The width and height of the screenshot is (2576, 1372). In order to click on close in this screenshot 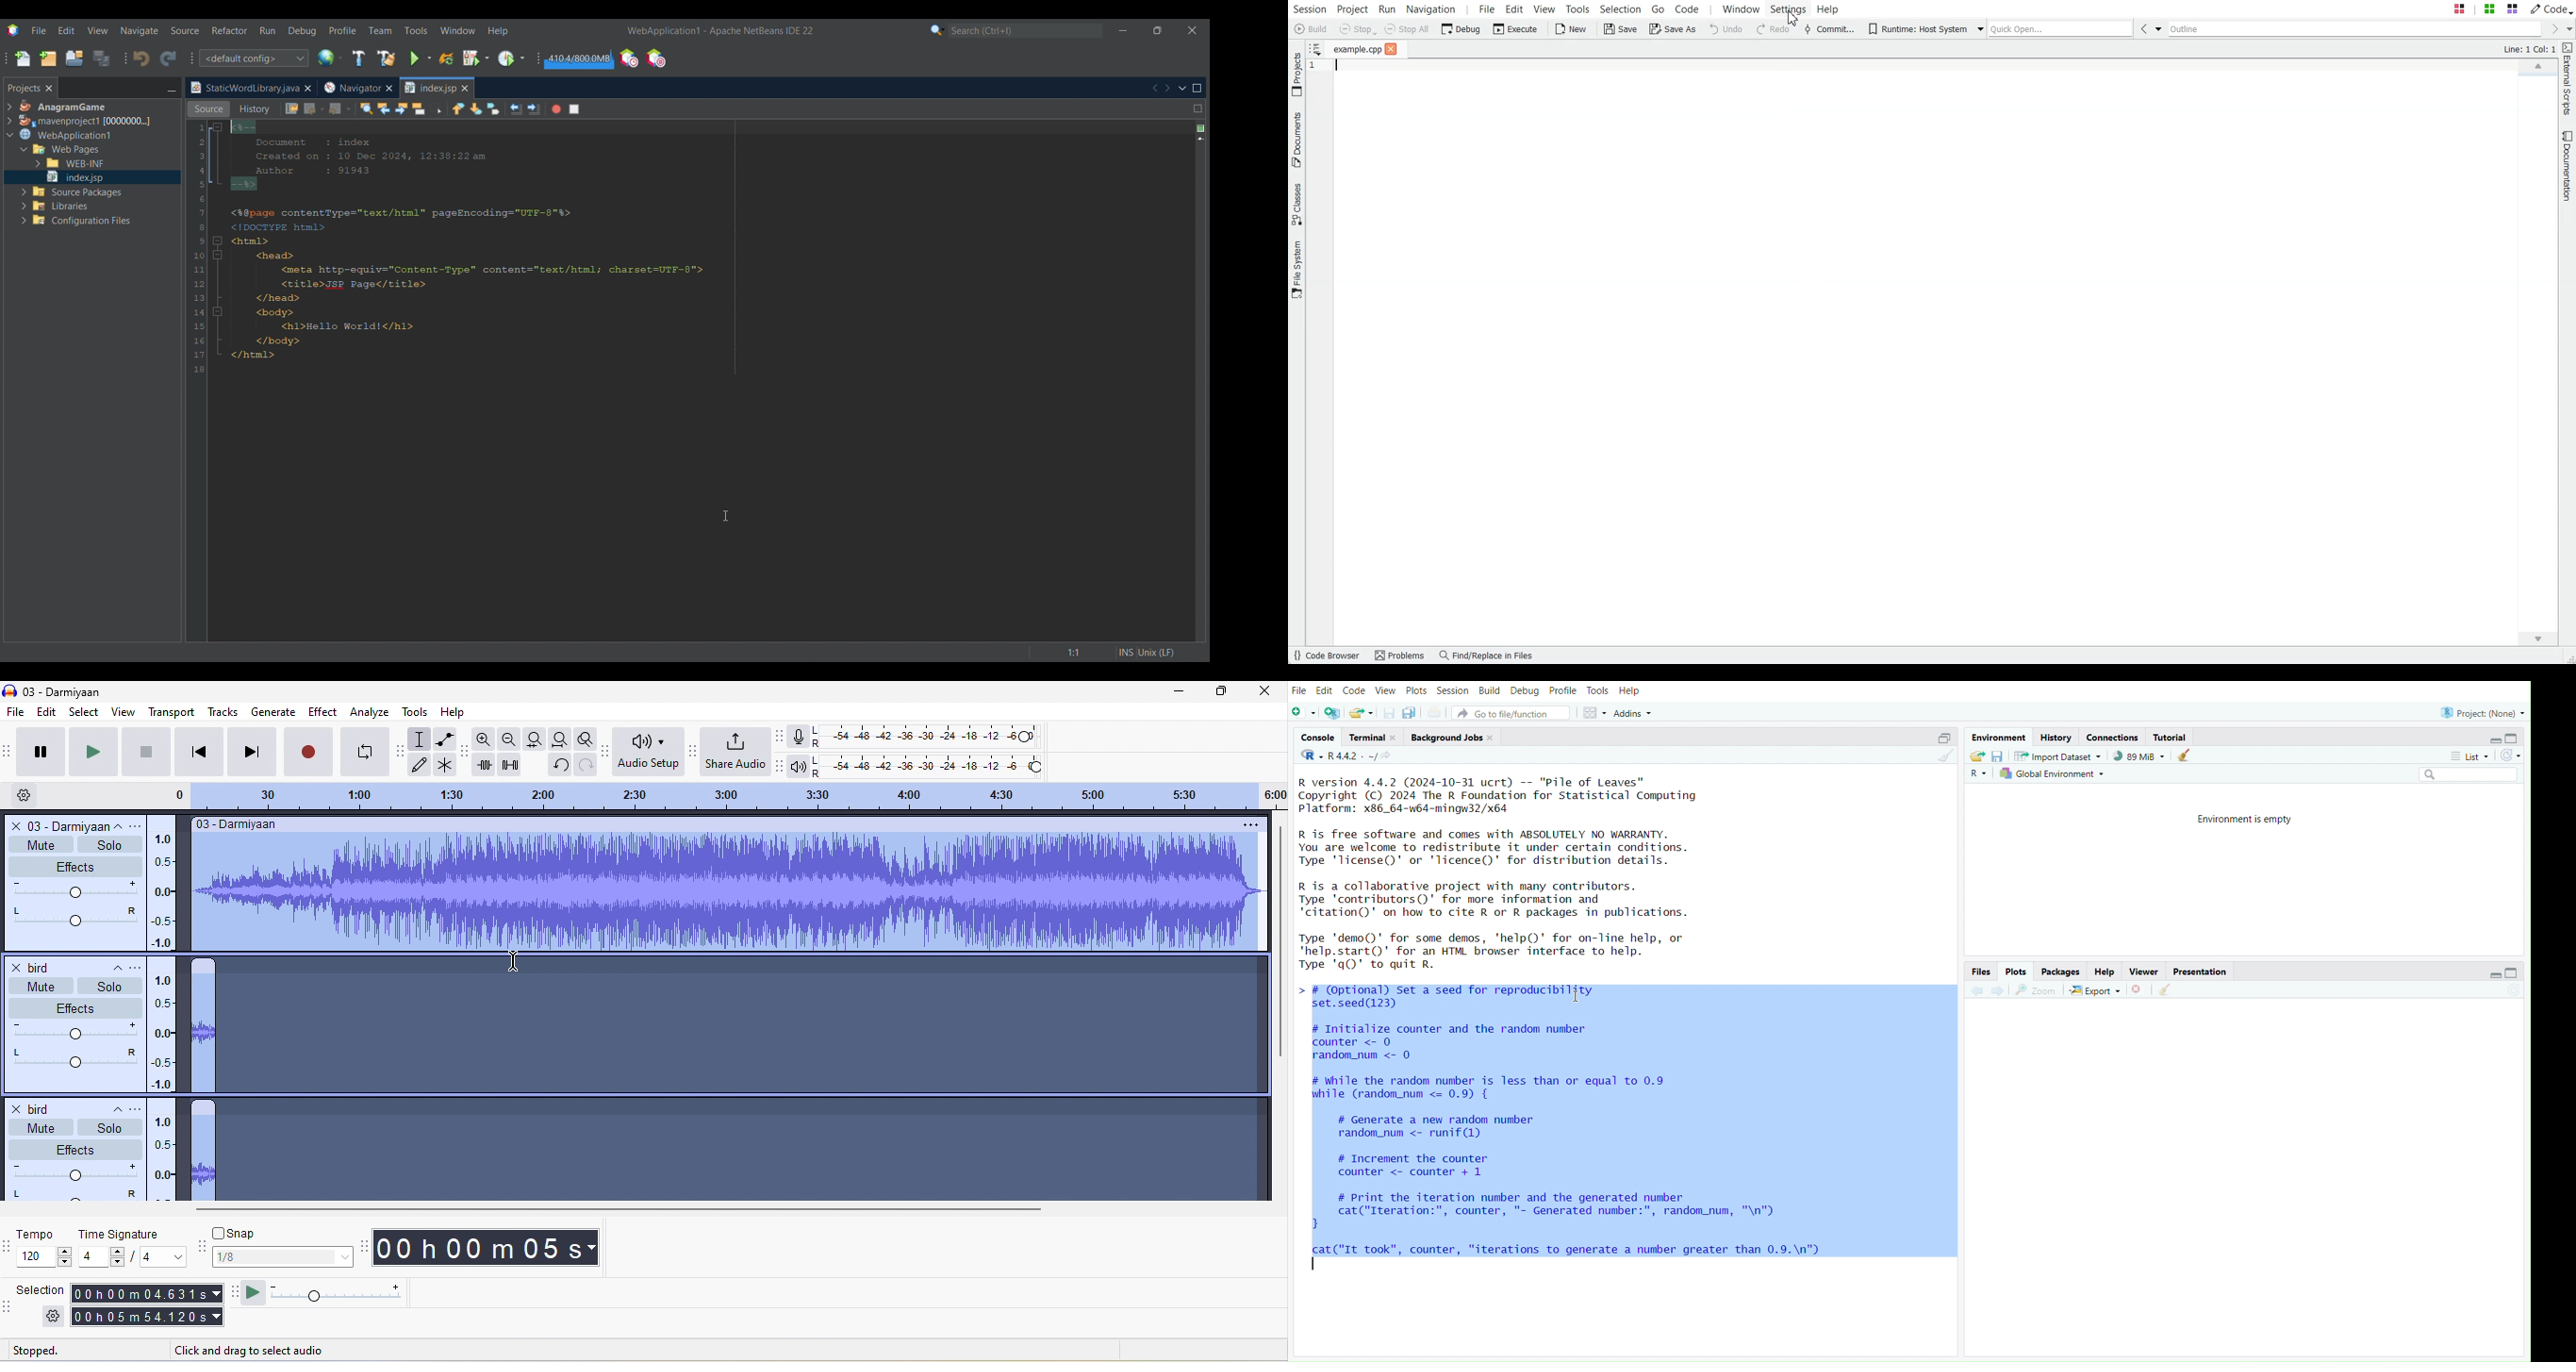, I will do `click(1262, 691)`.